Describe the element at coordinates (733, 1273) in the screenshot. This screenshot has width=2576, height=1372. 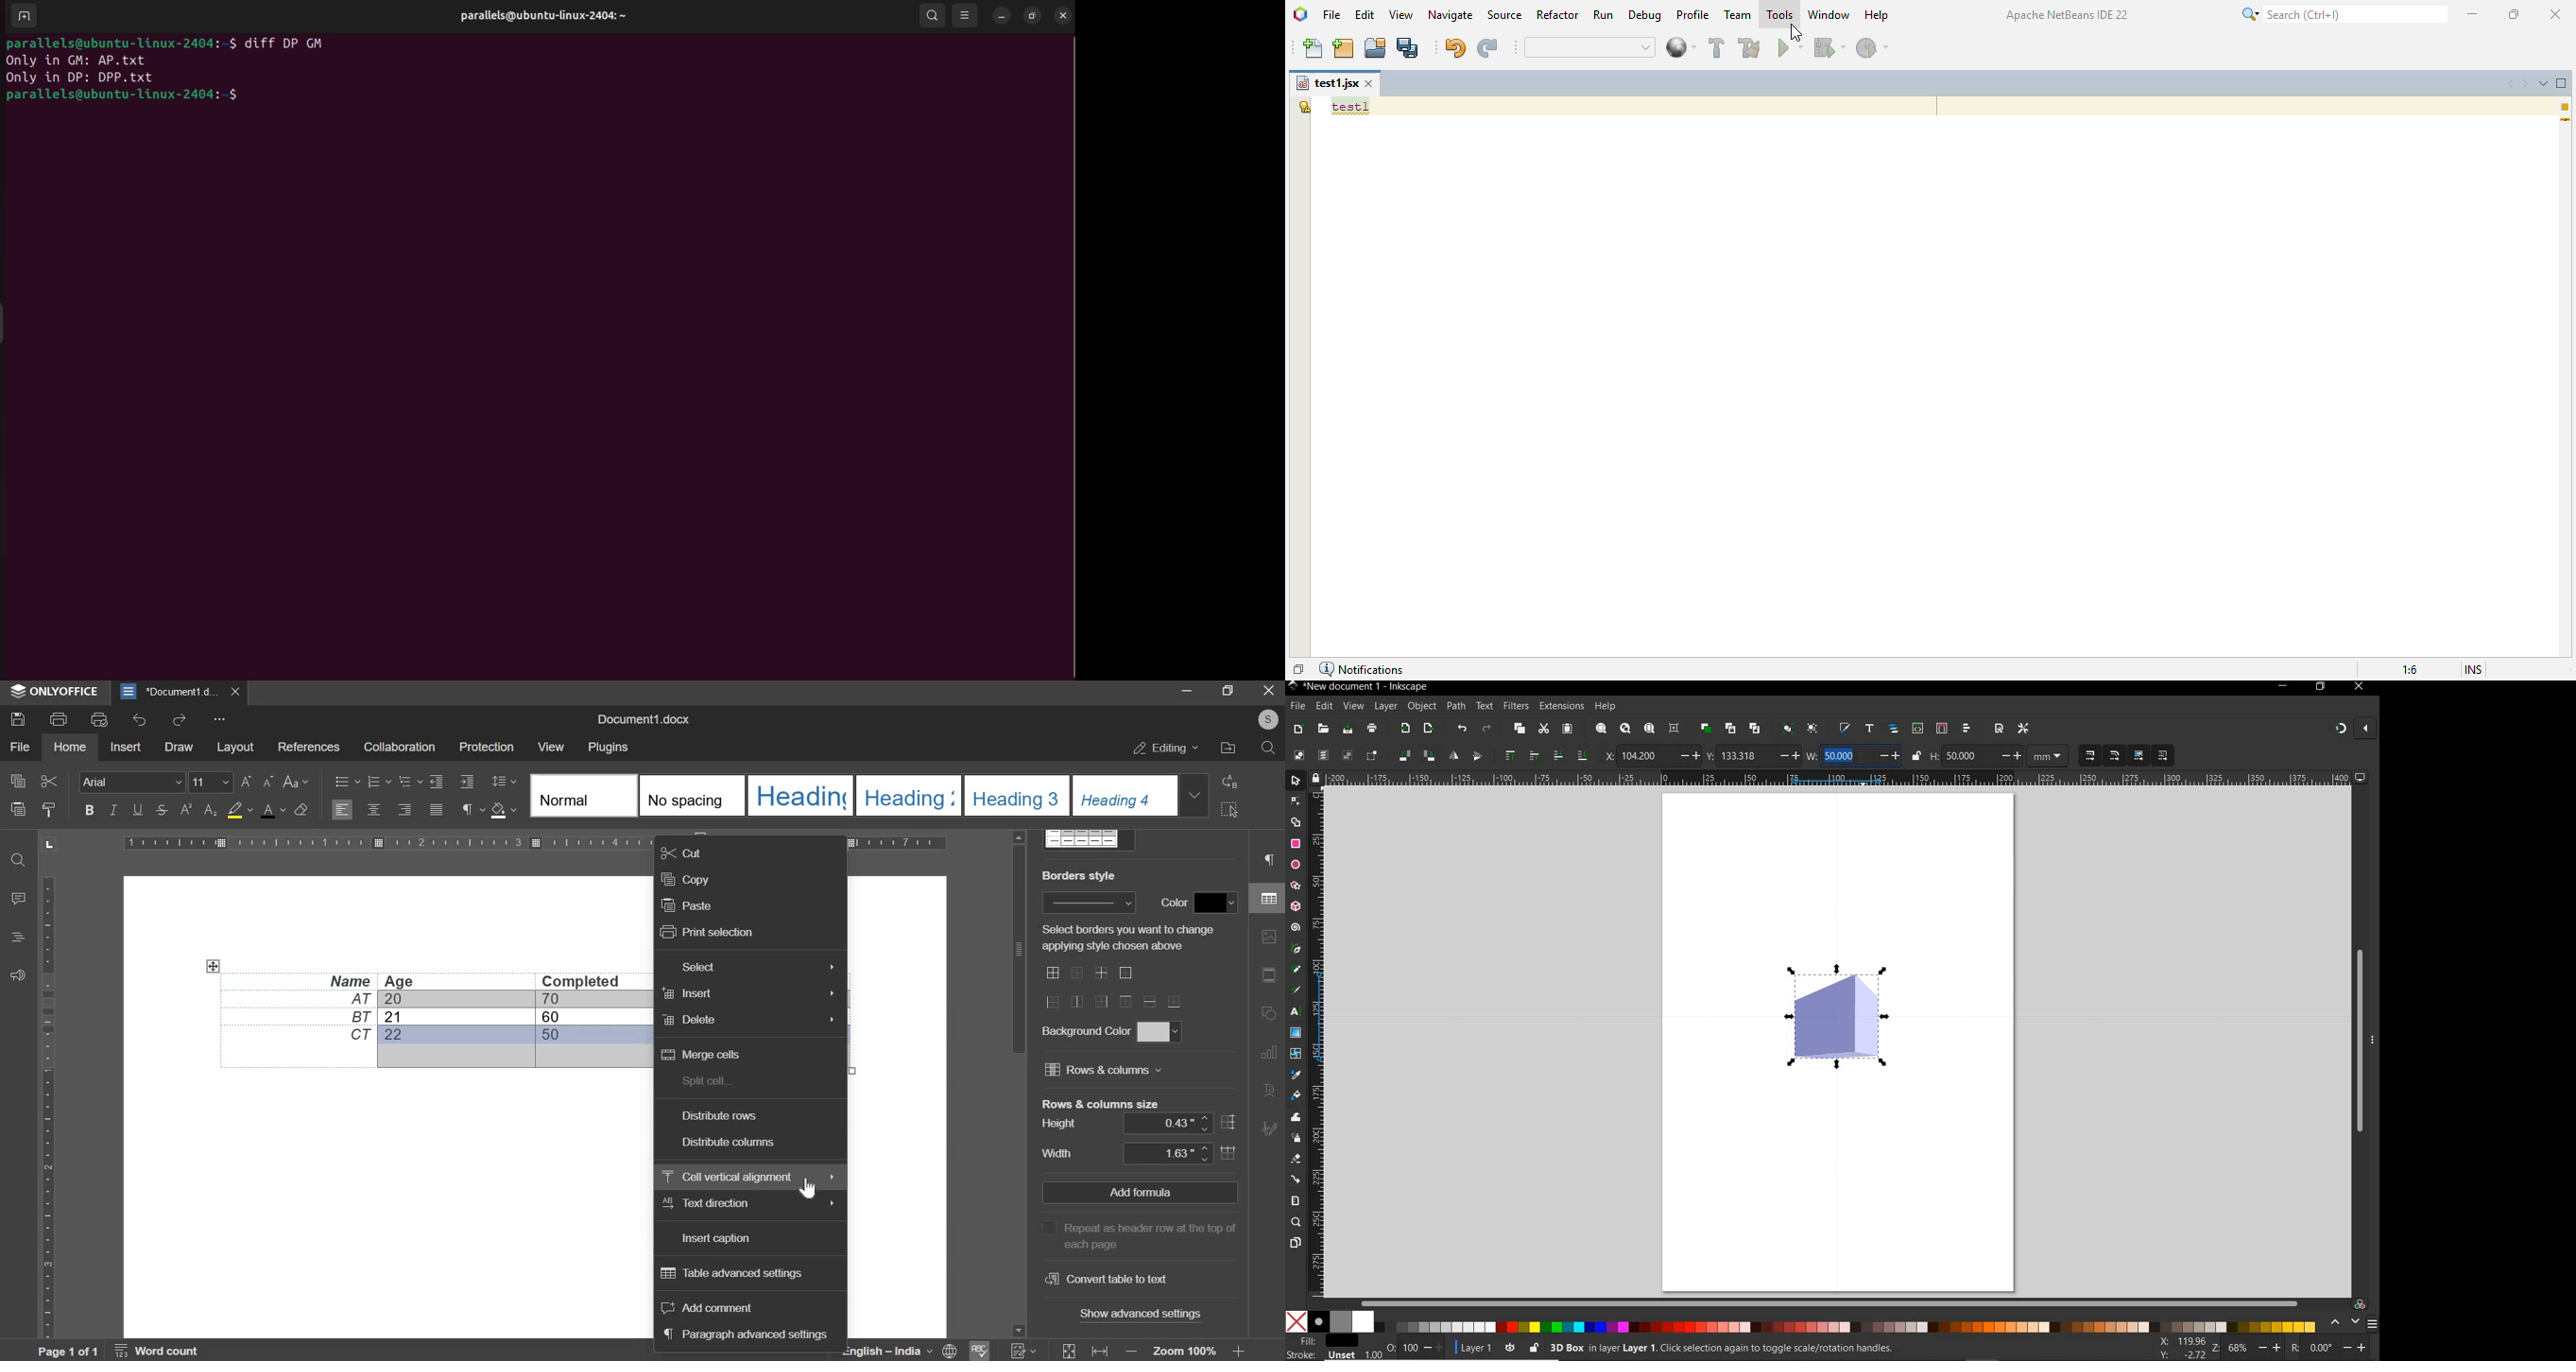
I see `table advanced settings` at that location.